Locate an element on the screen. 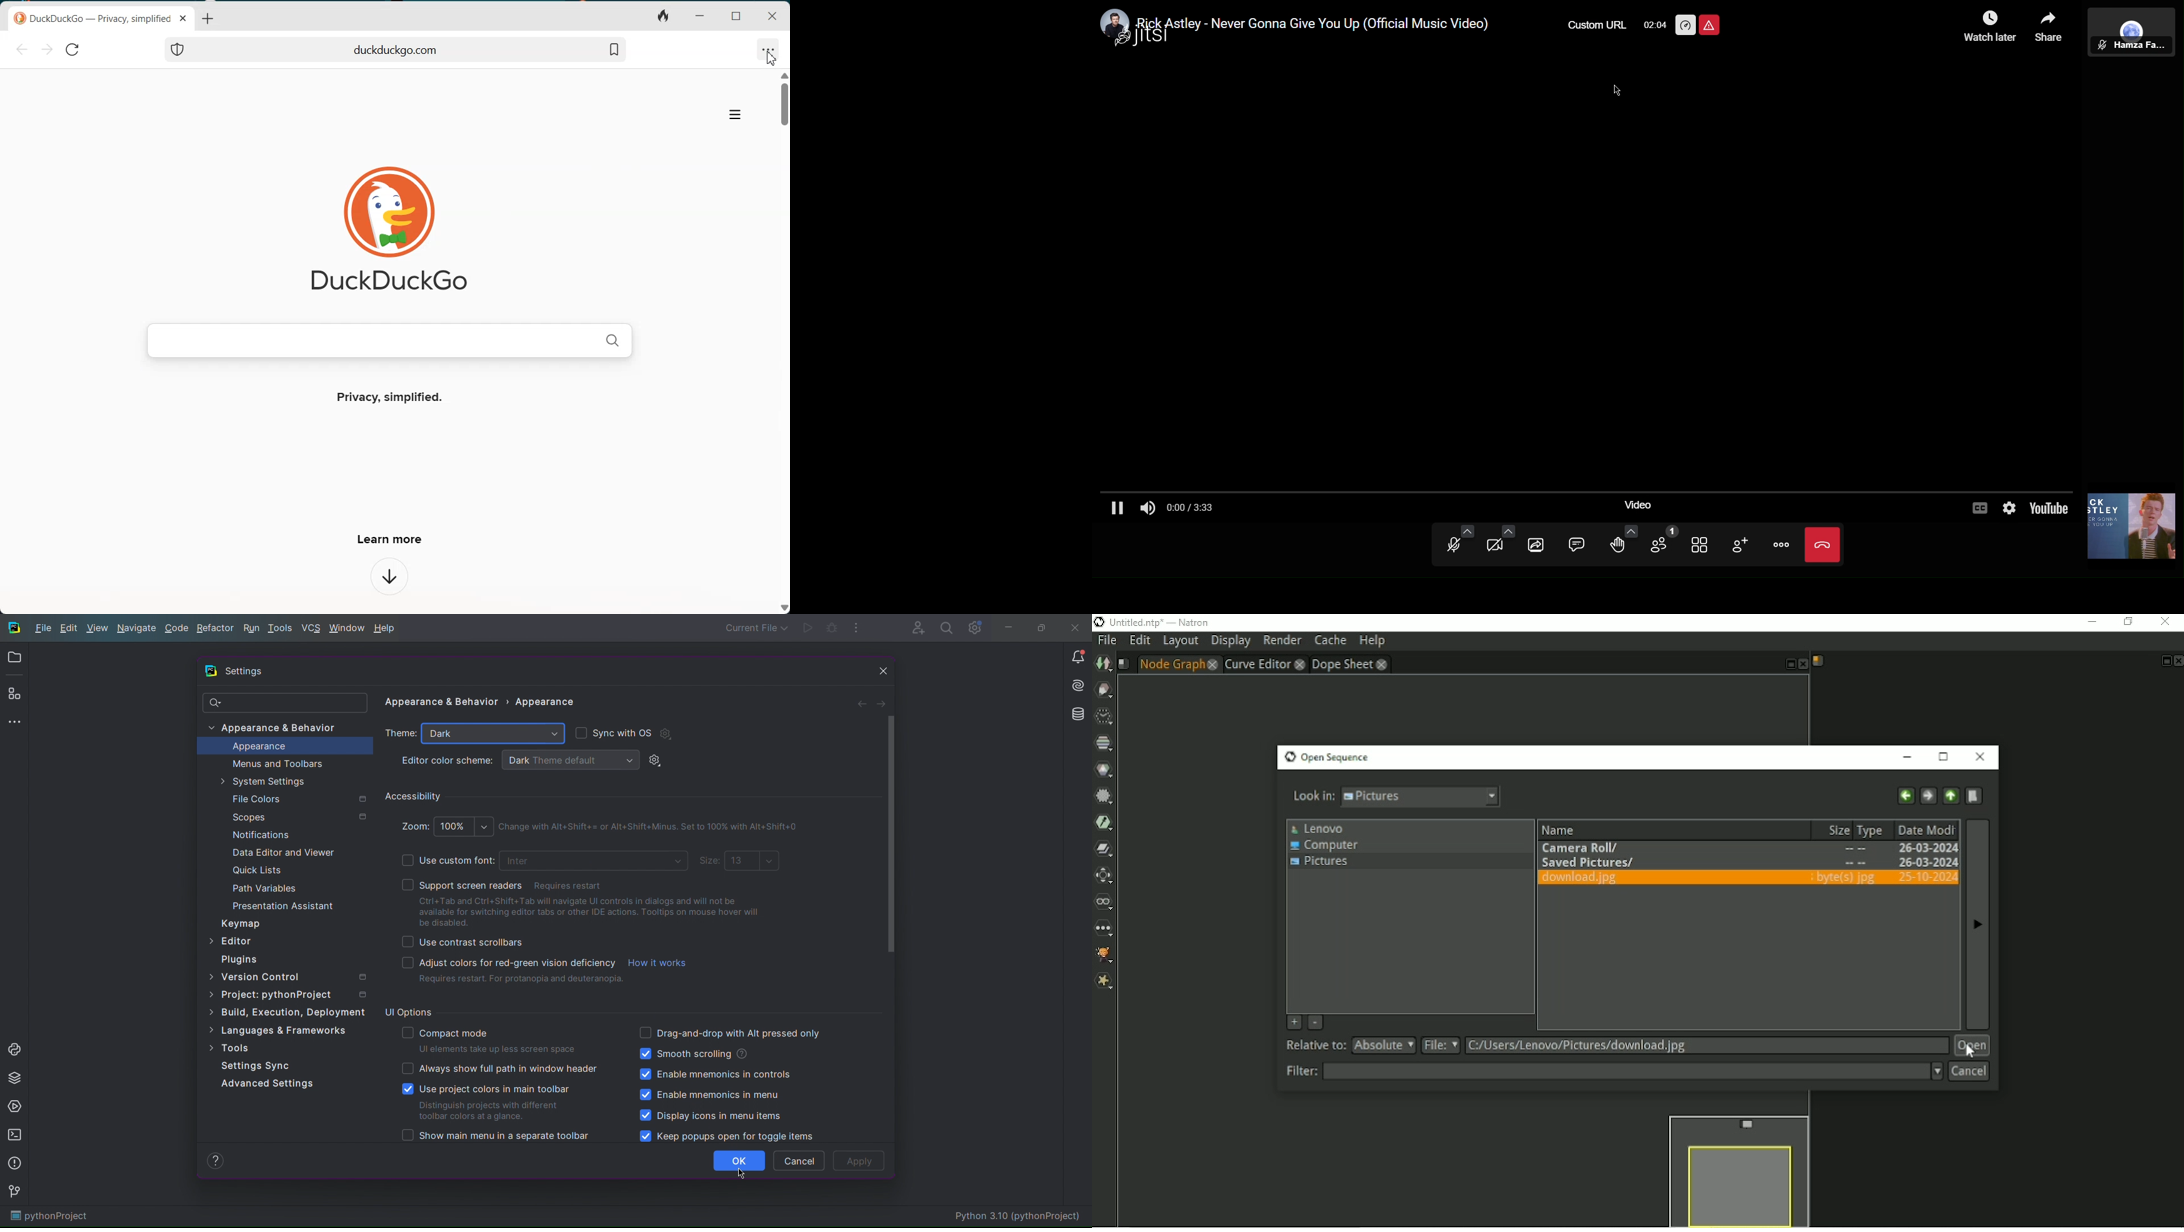  light settings is located at coordinates (658, 761).